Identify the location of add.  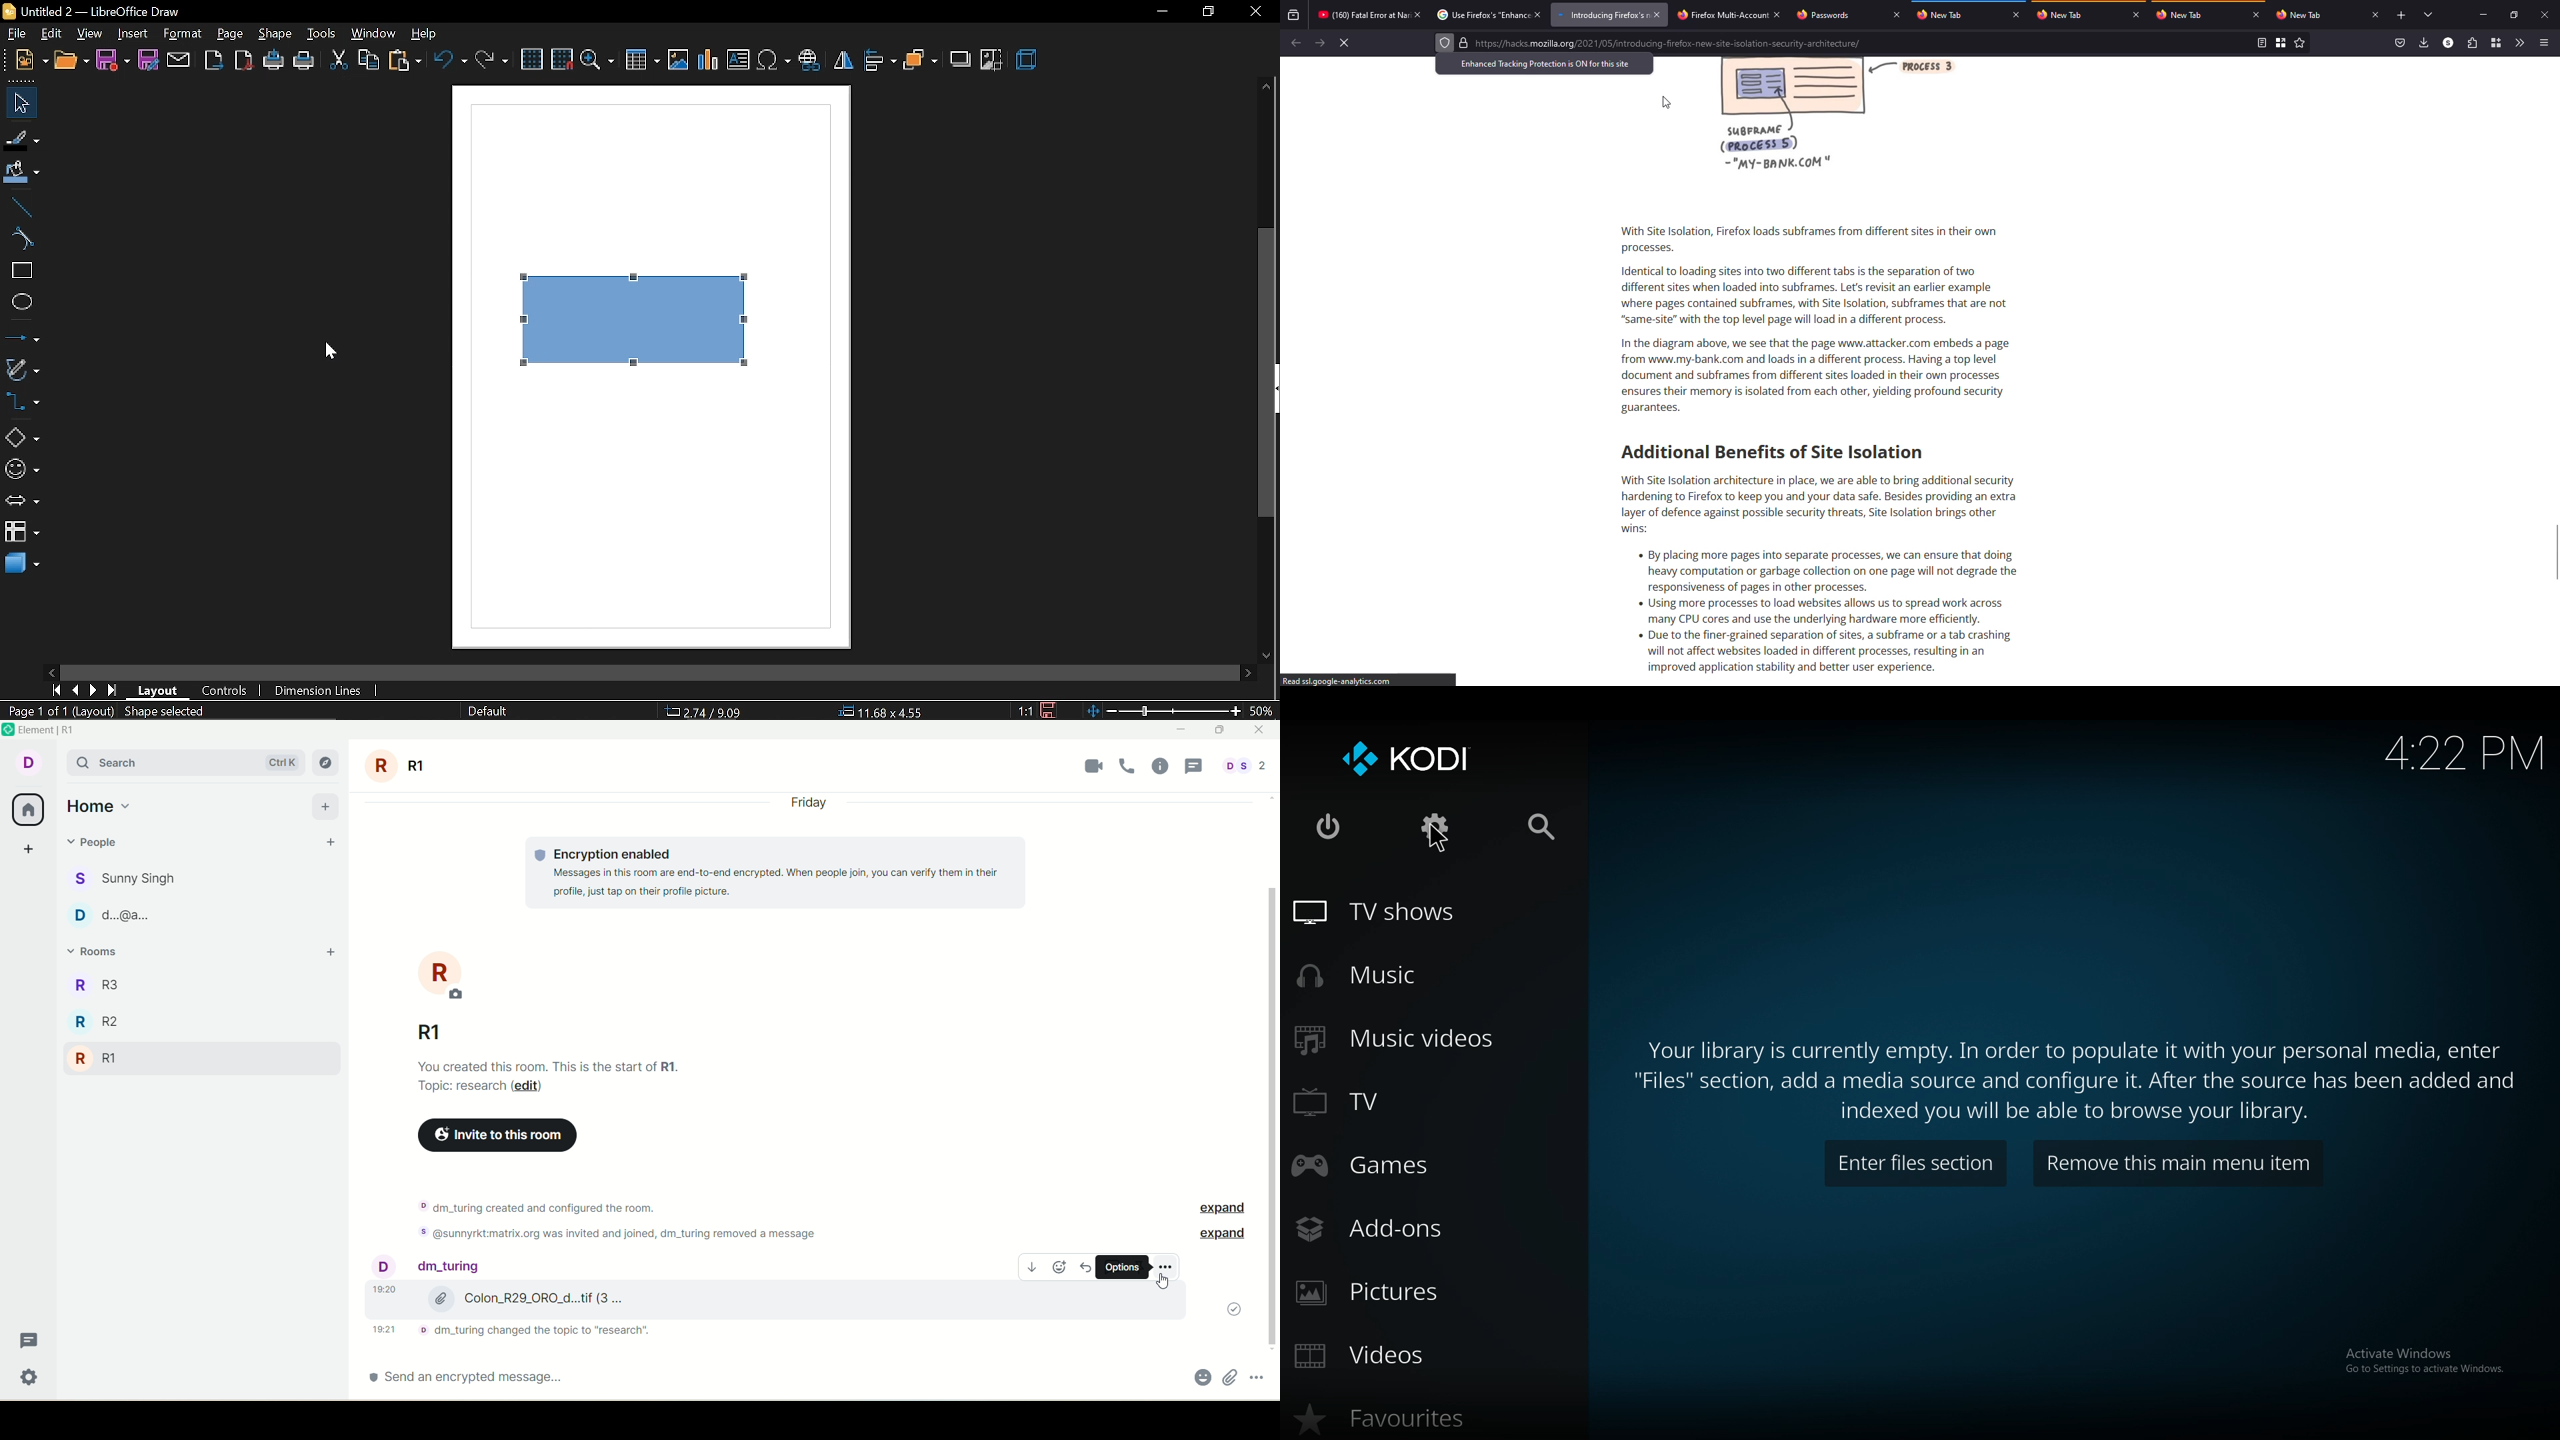
(2401, 15).